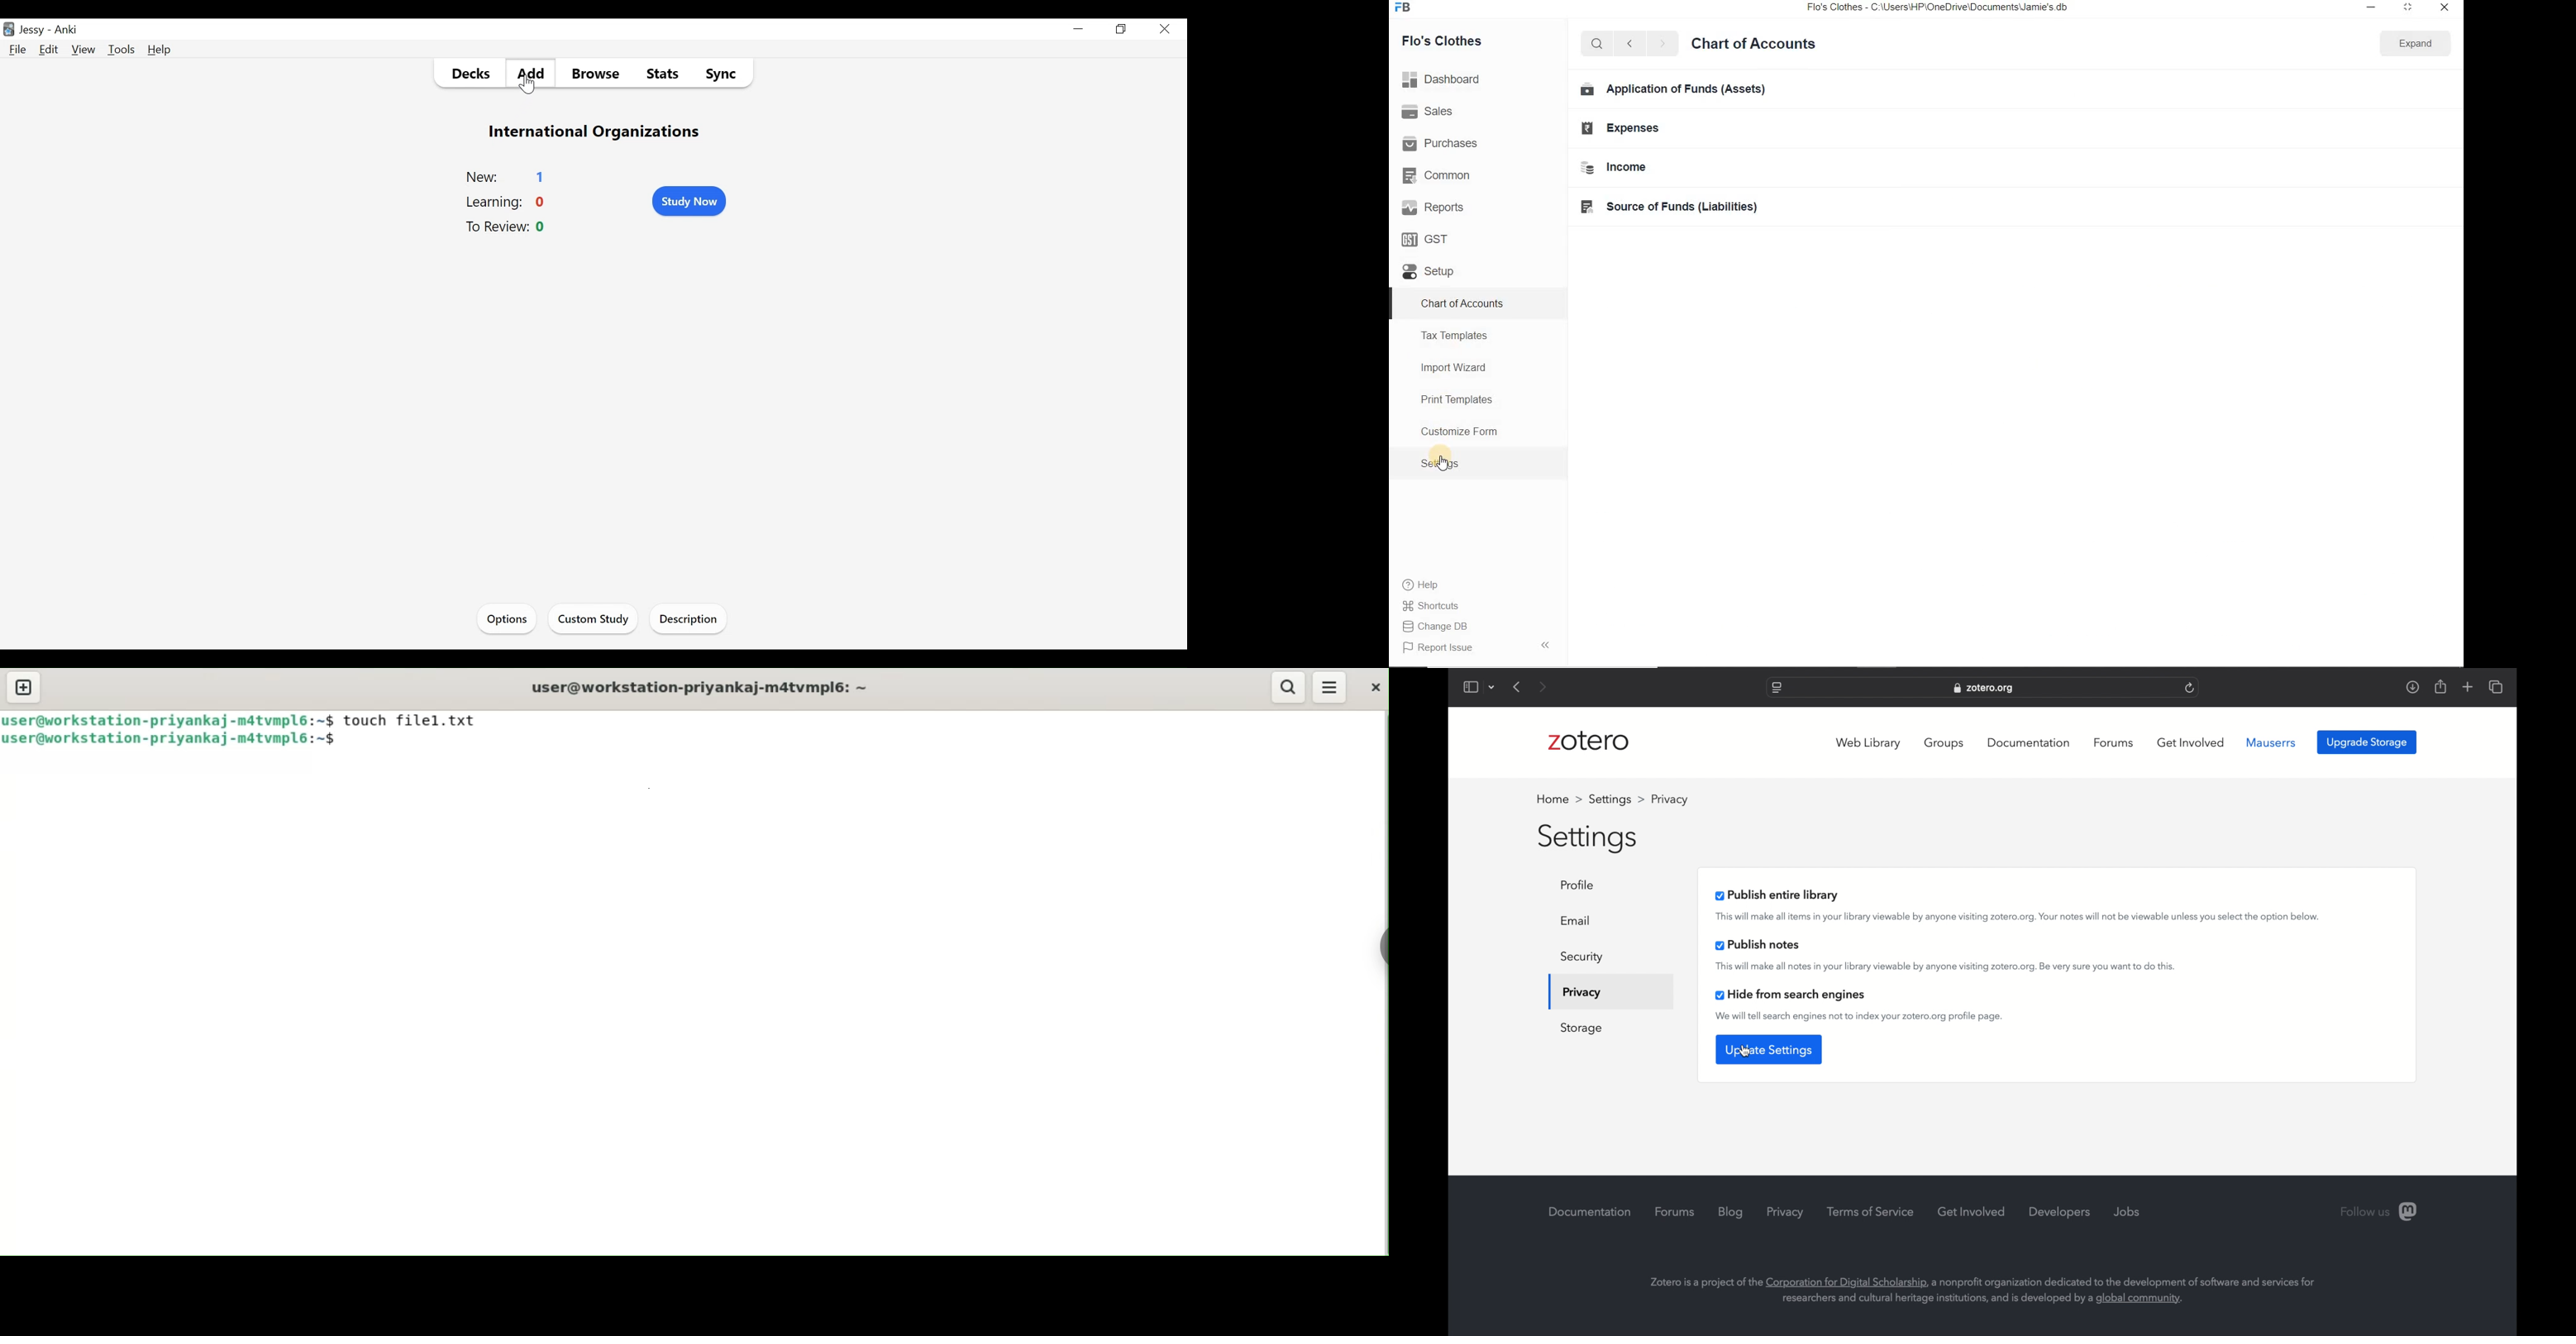 This screenshot has height=1344, width=2576. What do you see at coordinates (592, 620) in the screenshot?
I see `Custom Study` at bounding box center [592, 620].